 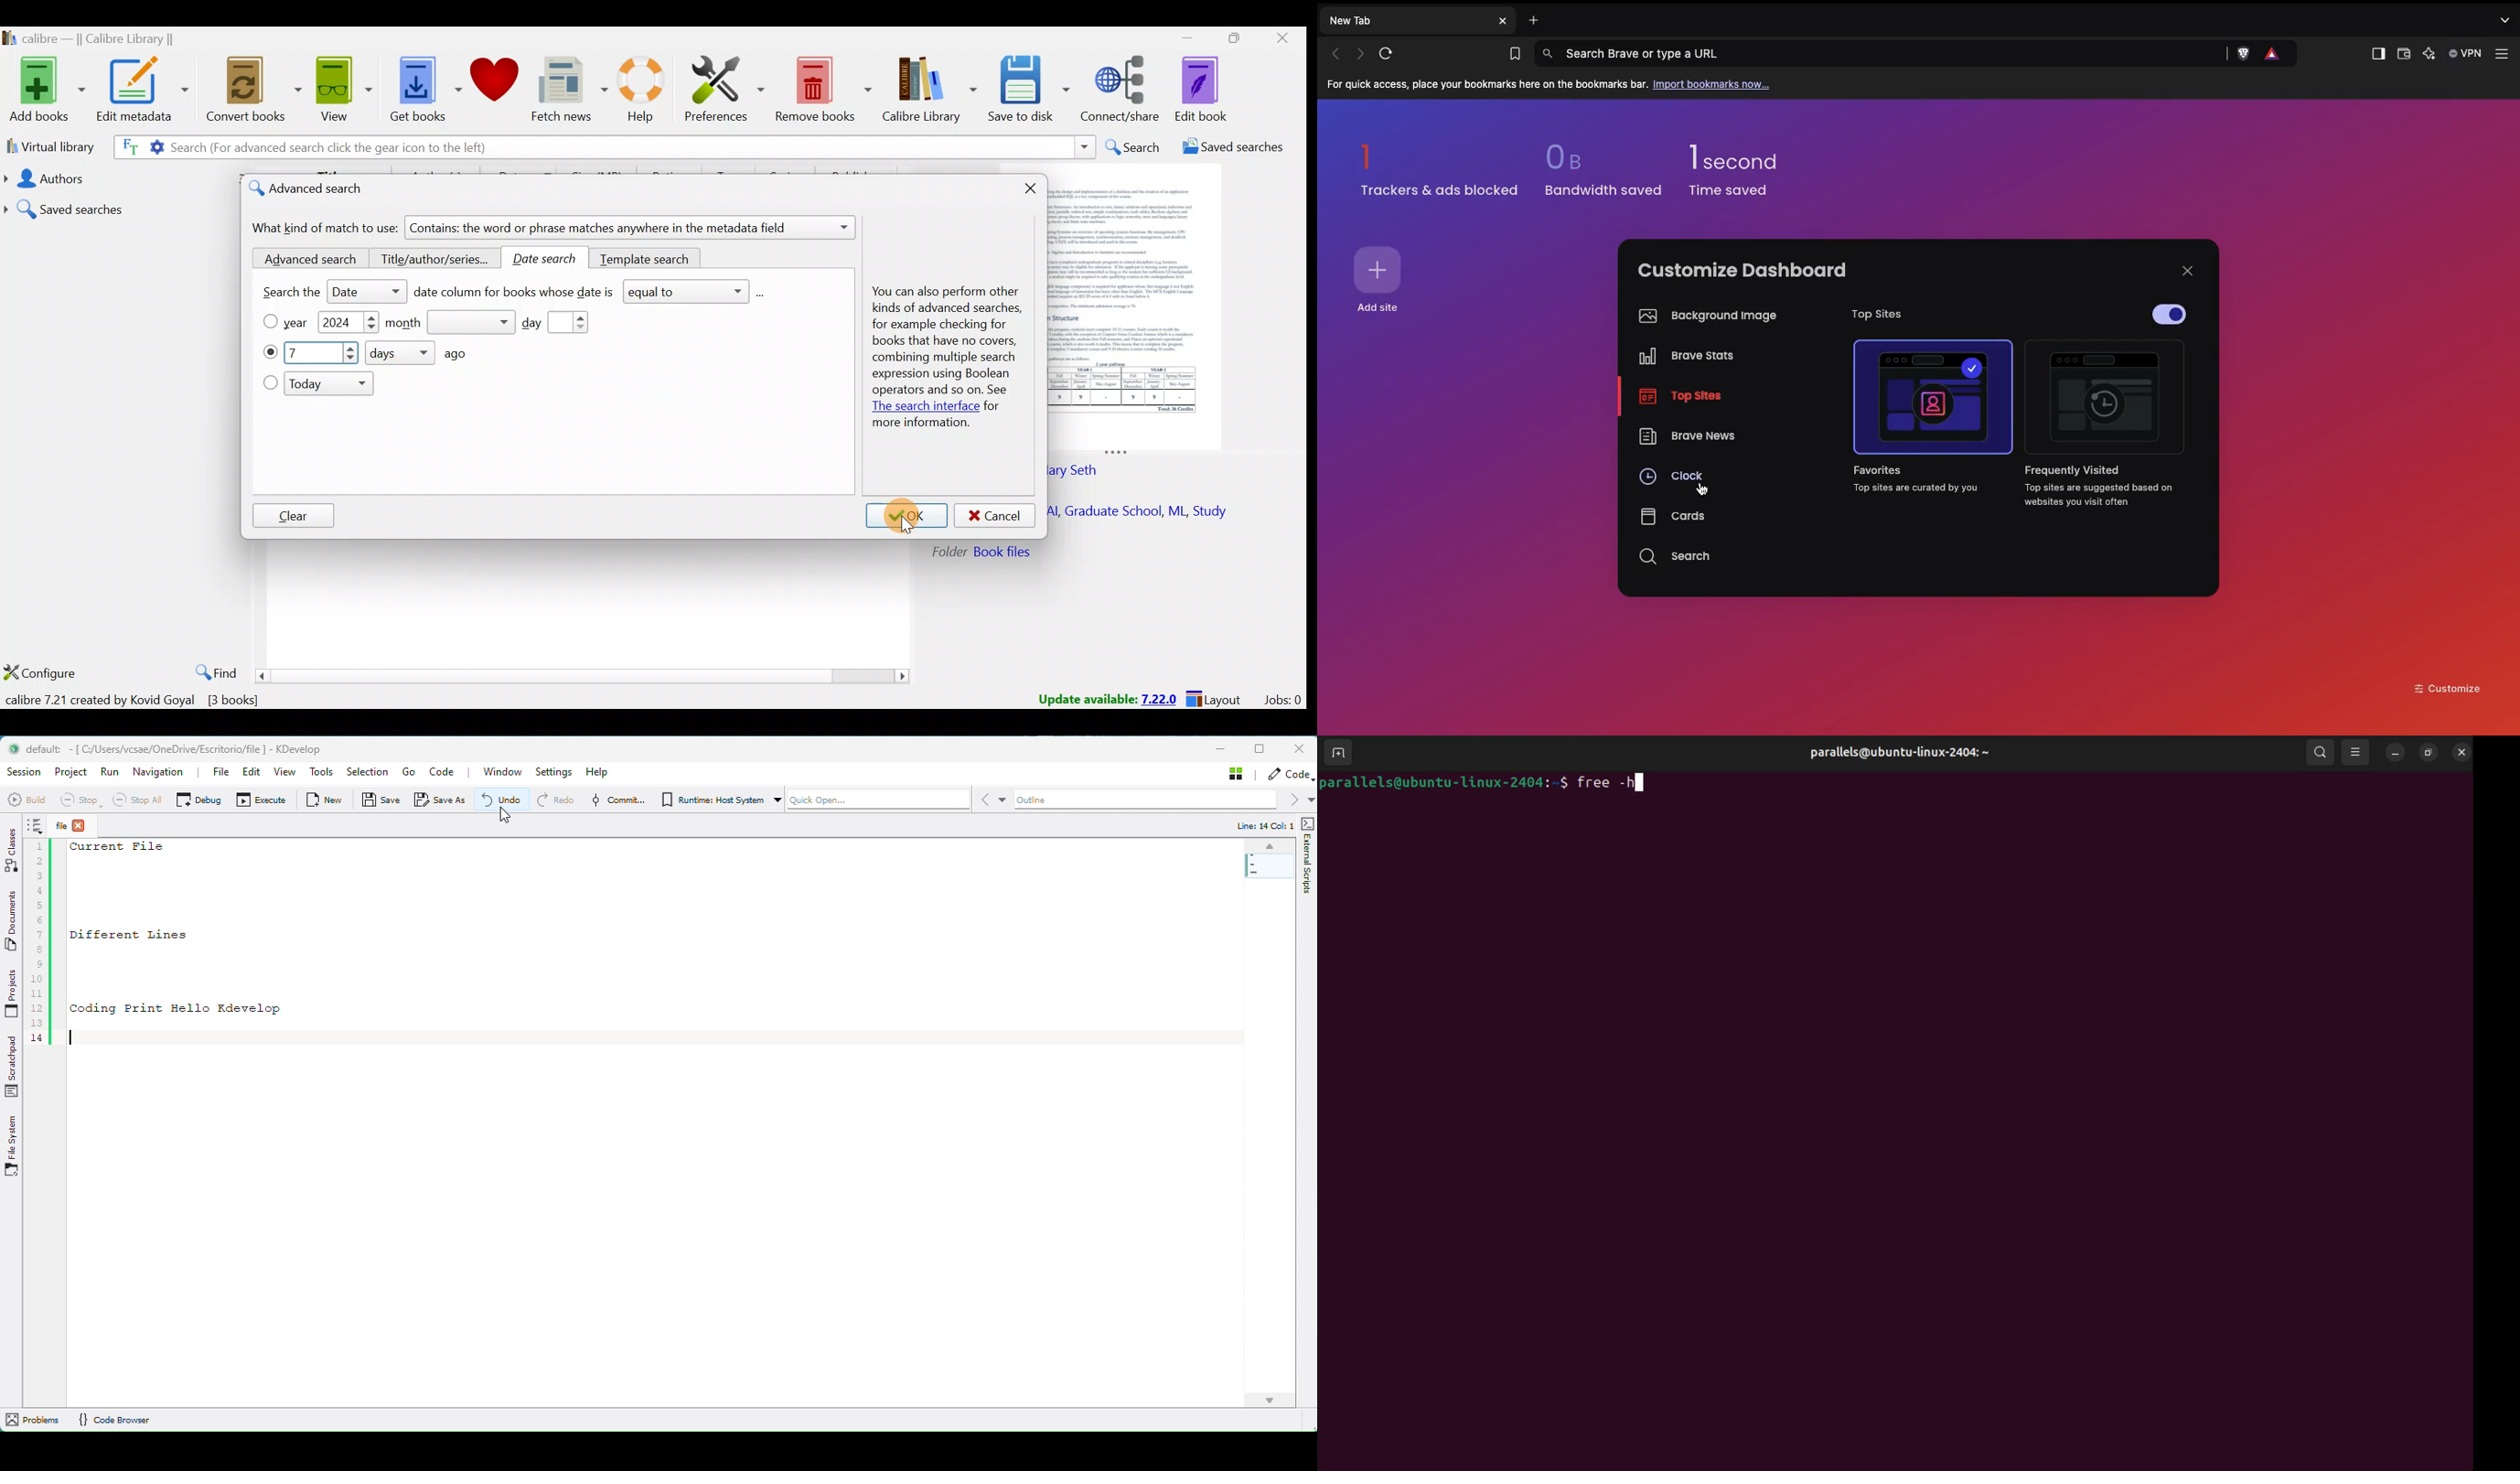 What do you see at coordinates (1131, 147) in the screenshot?
I see `Search` at bounding box center [1131, 147].